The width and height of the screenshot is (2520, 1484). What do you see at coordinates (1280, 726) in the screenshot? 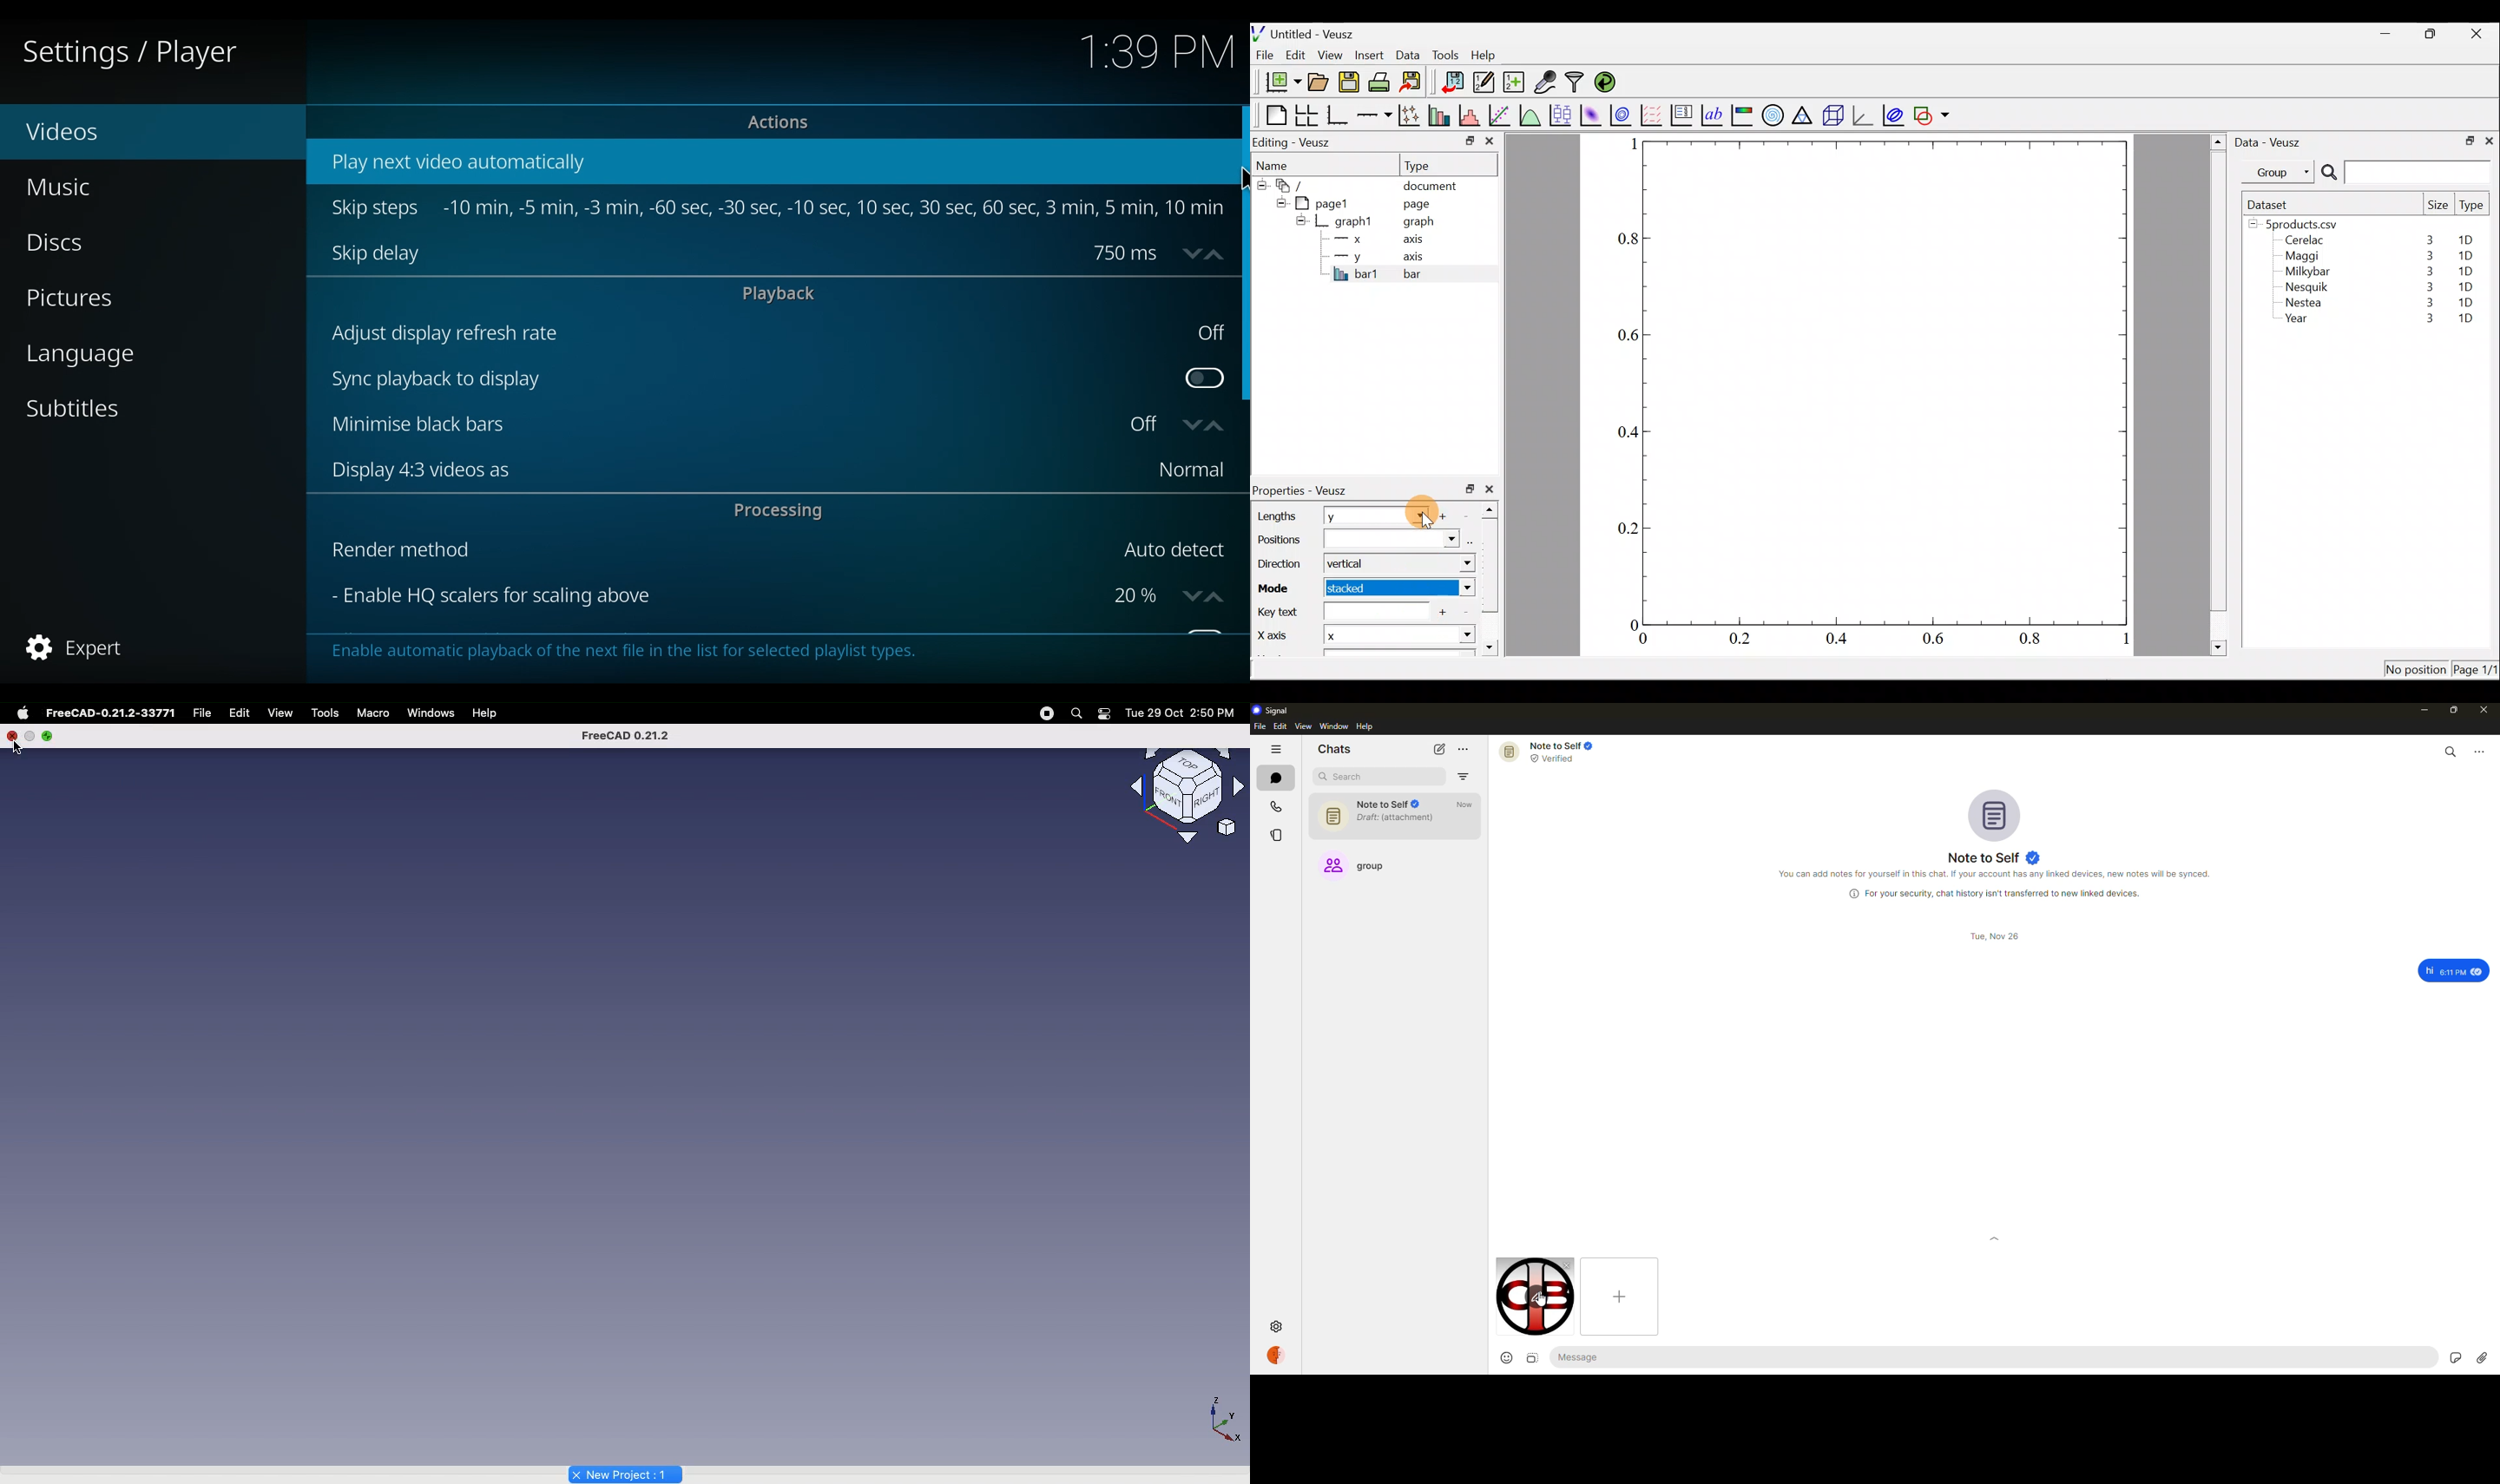
I see `edit` at bounding box center [1280, 726].